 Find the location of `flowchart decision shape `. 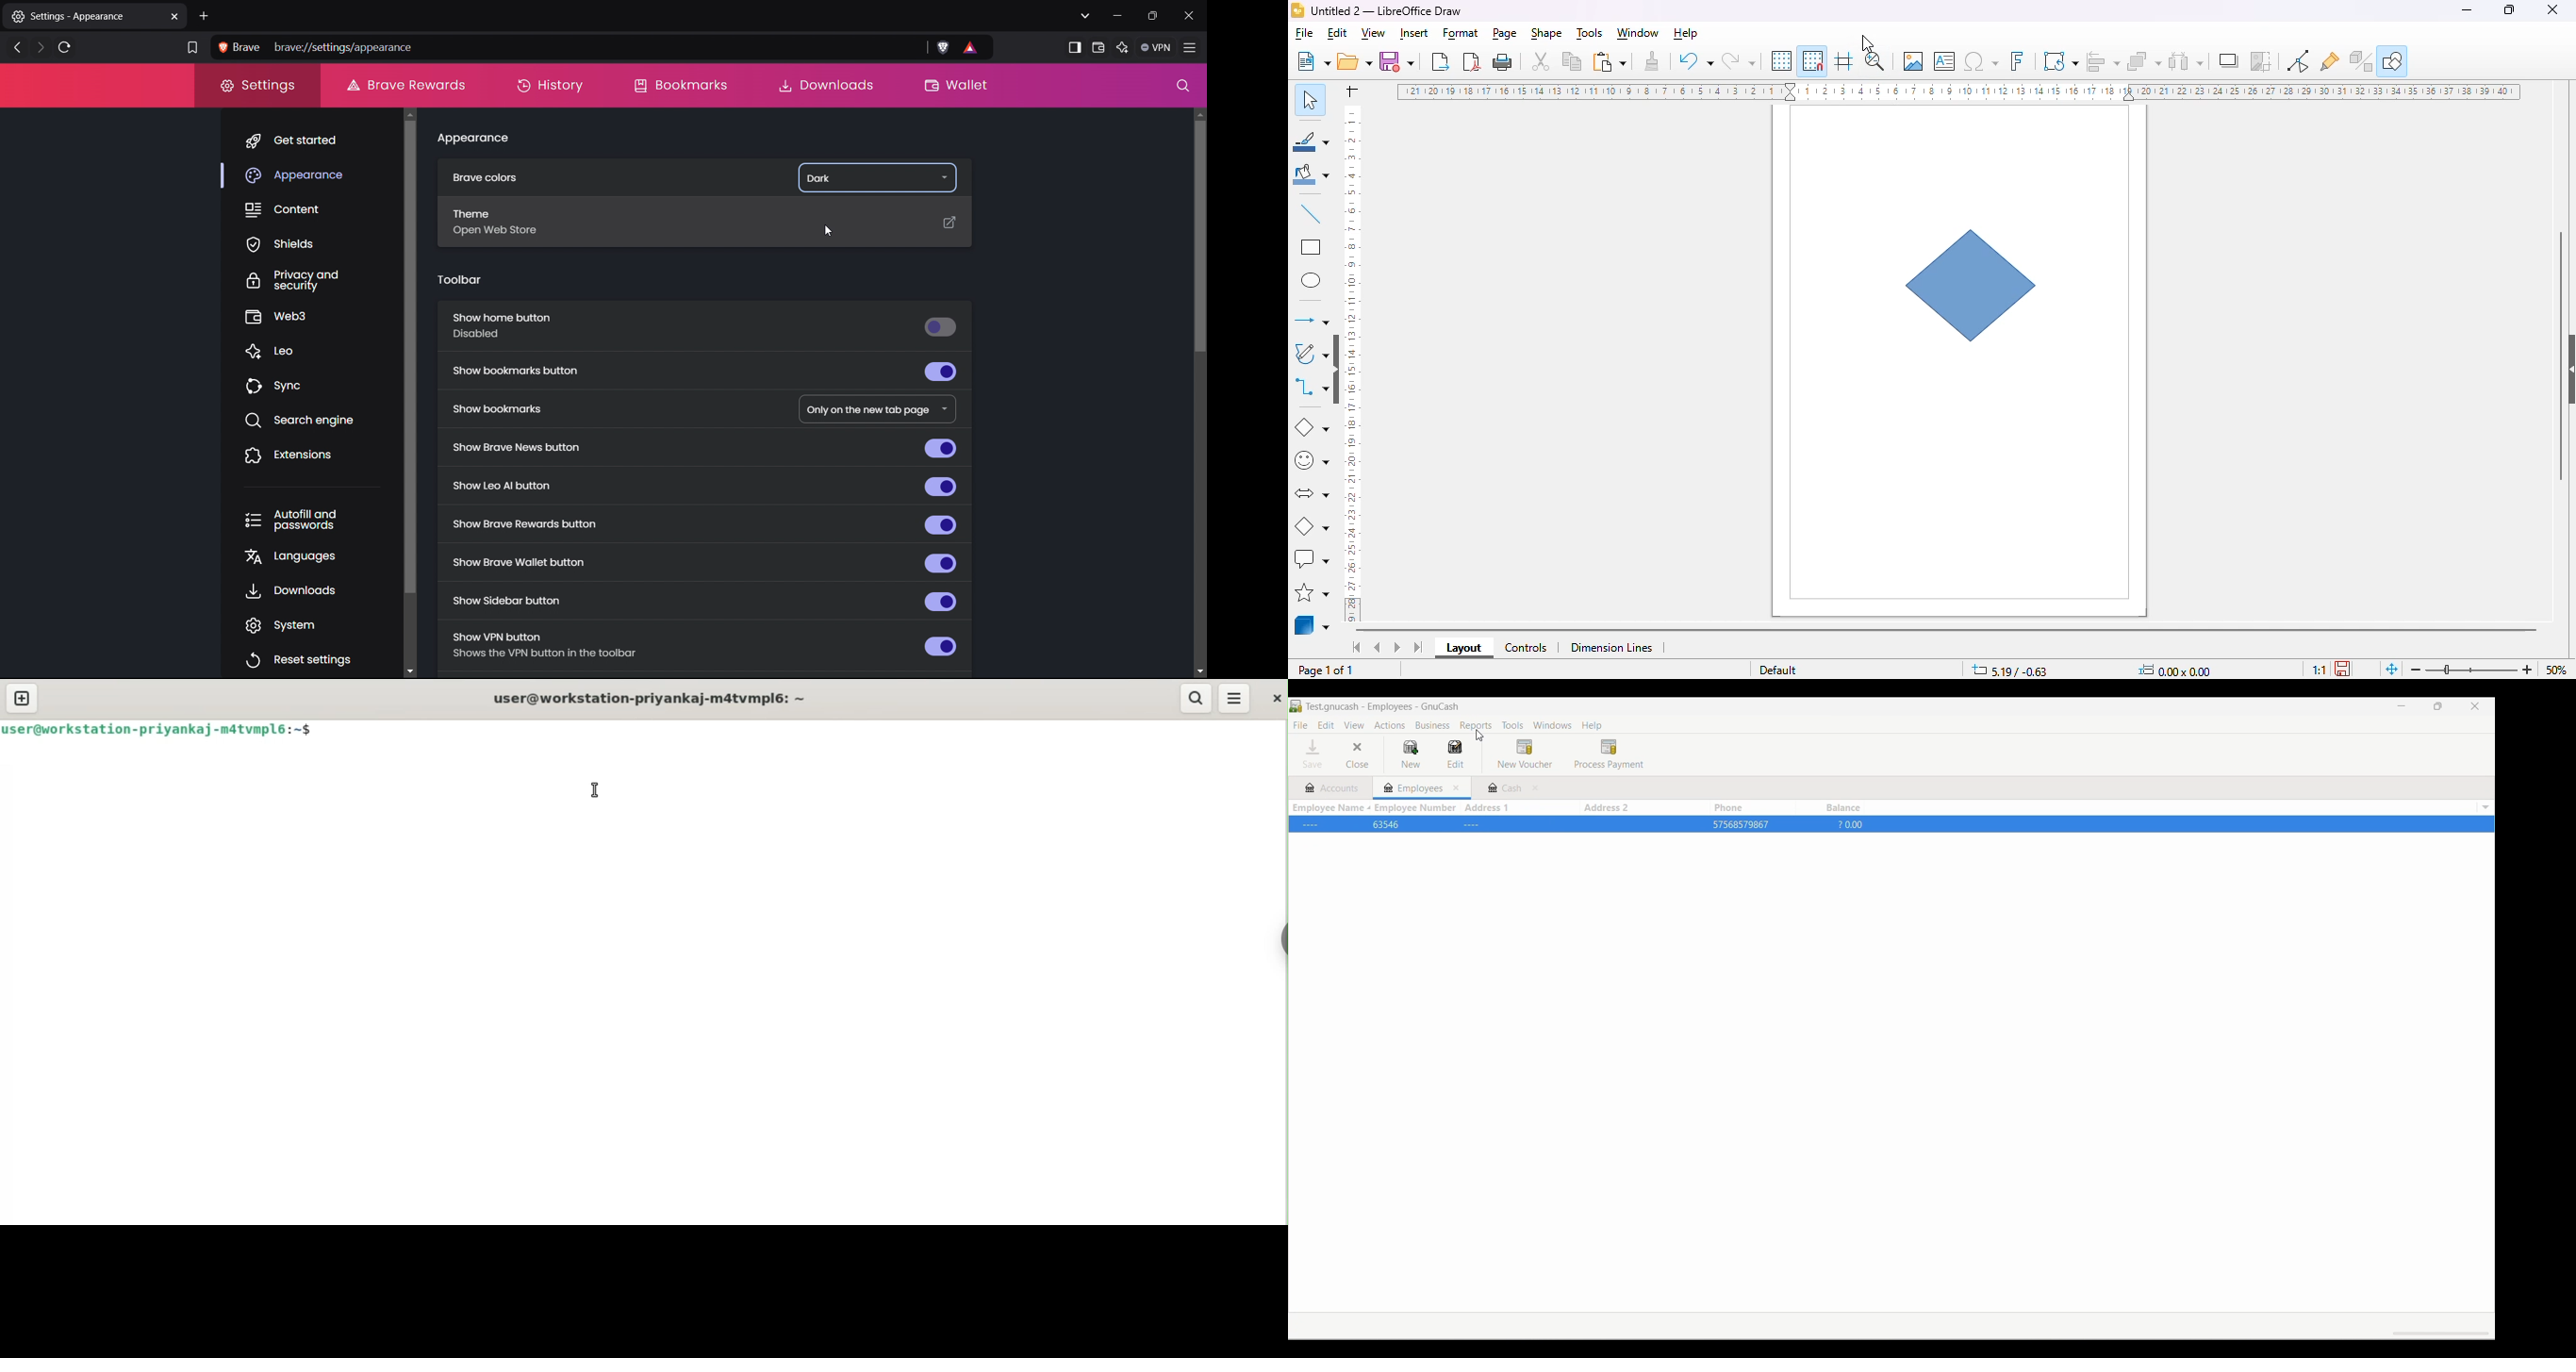

flowchart decision shape  is located at coordinates (1973, 282).